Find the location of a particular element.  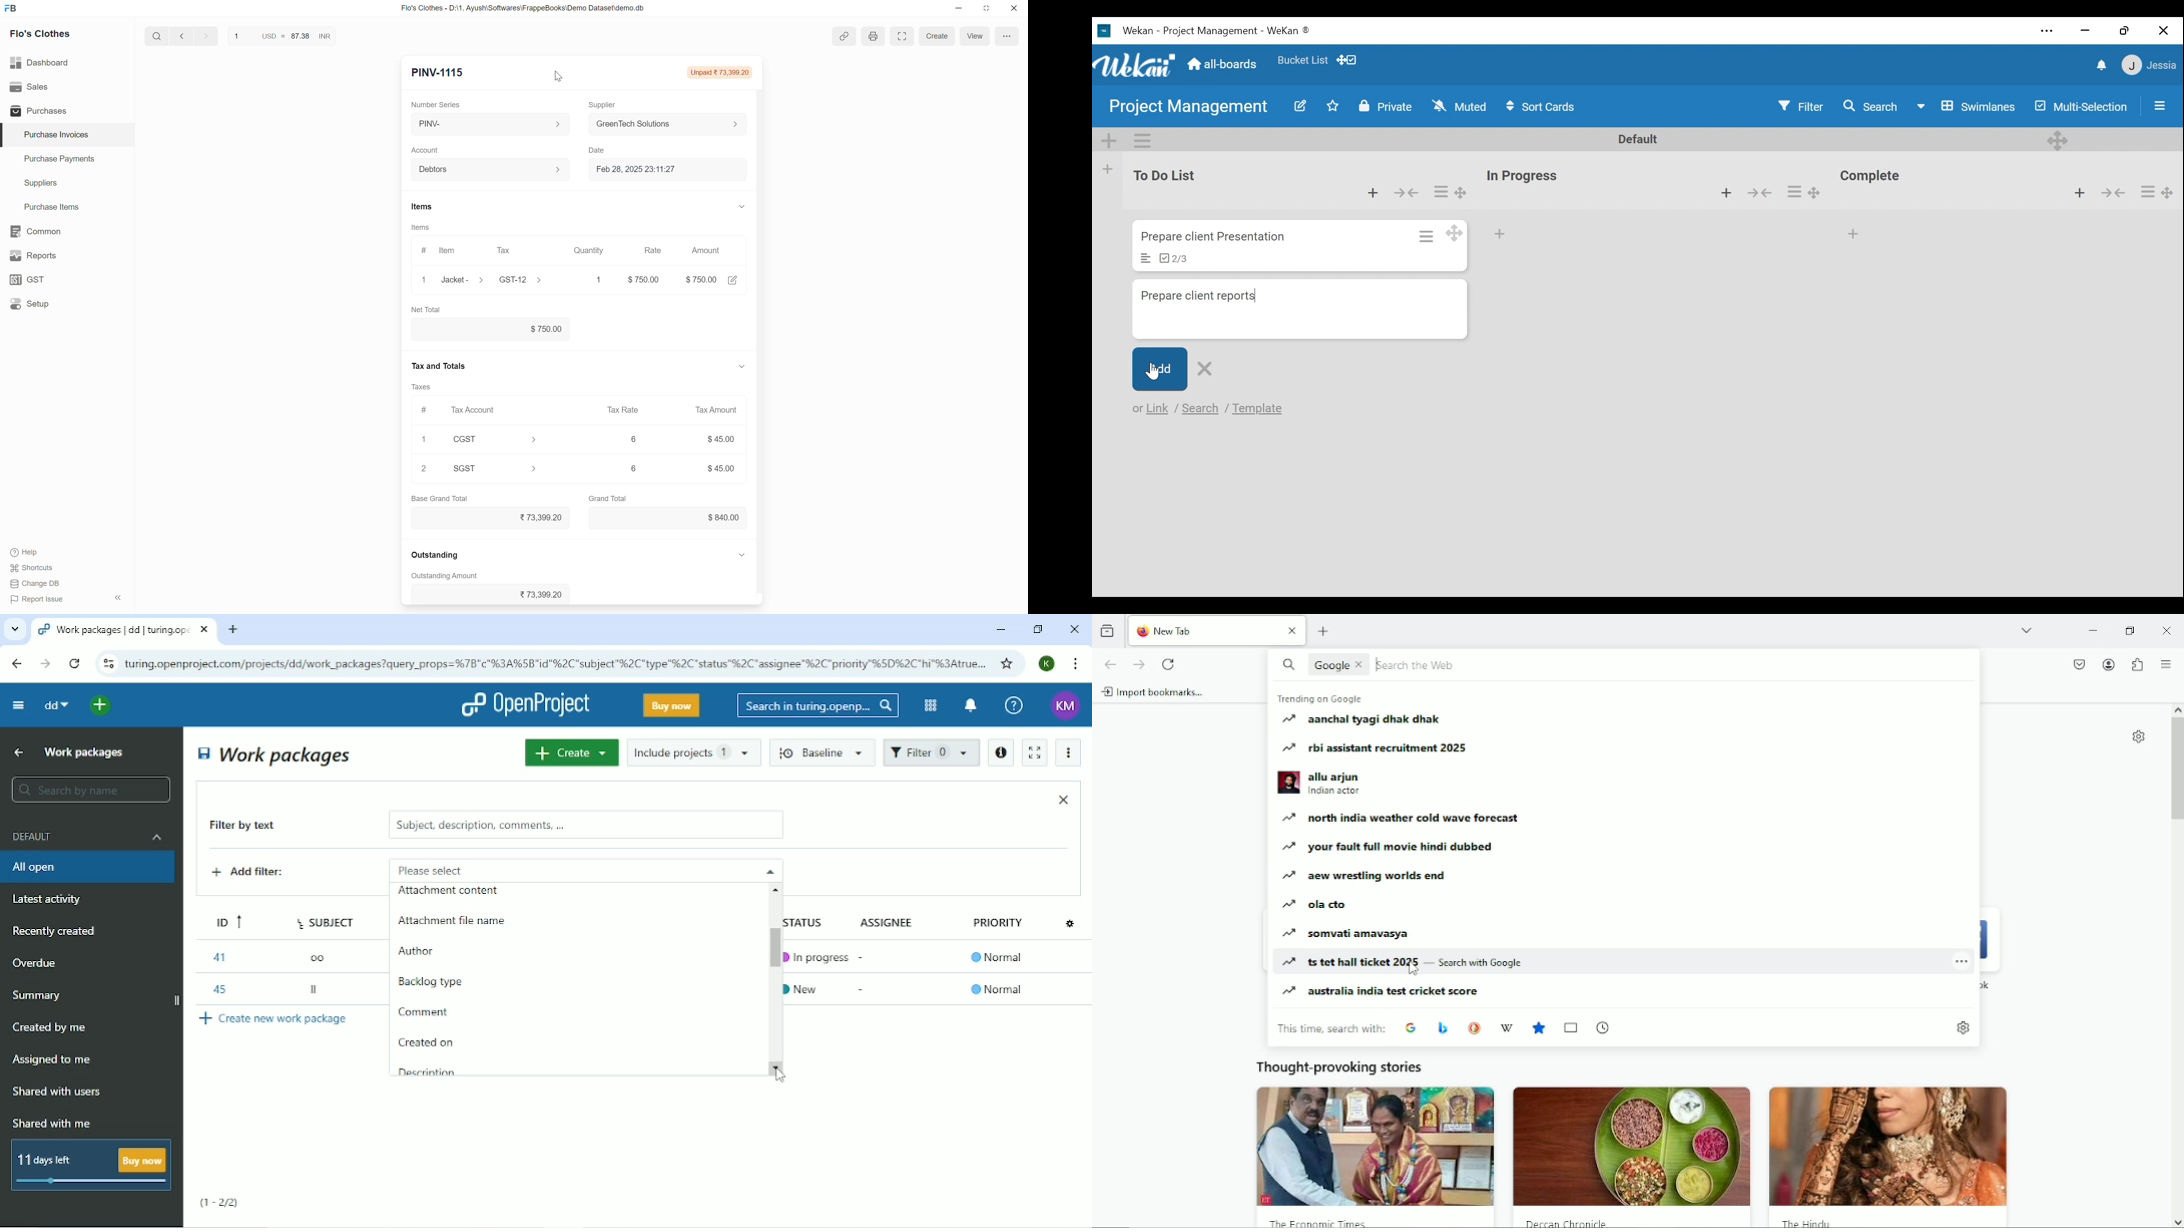

go forward is located at coordinates (1138, 664).